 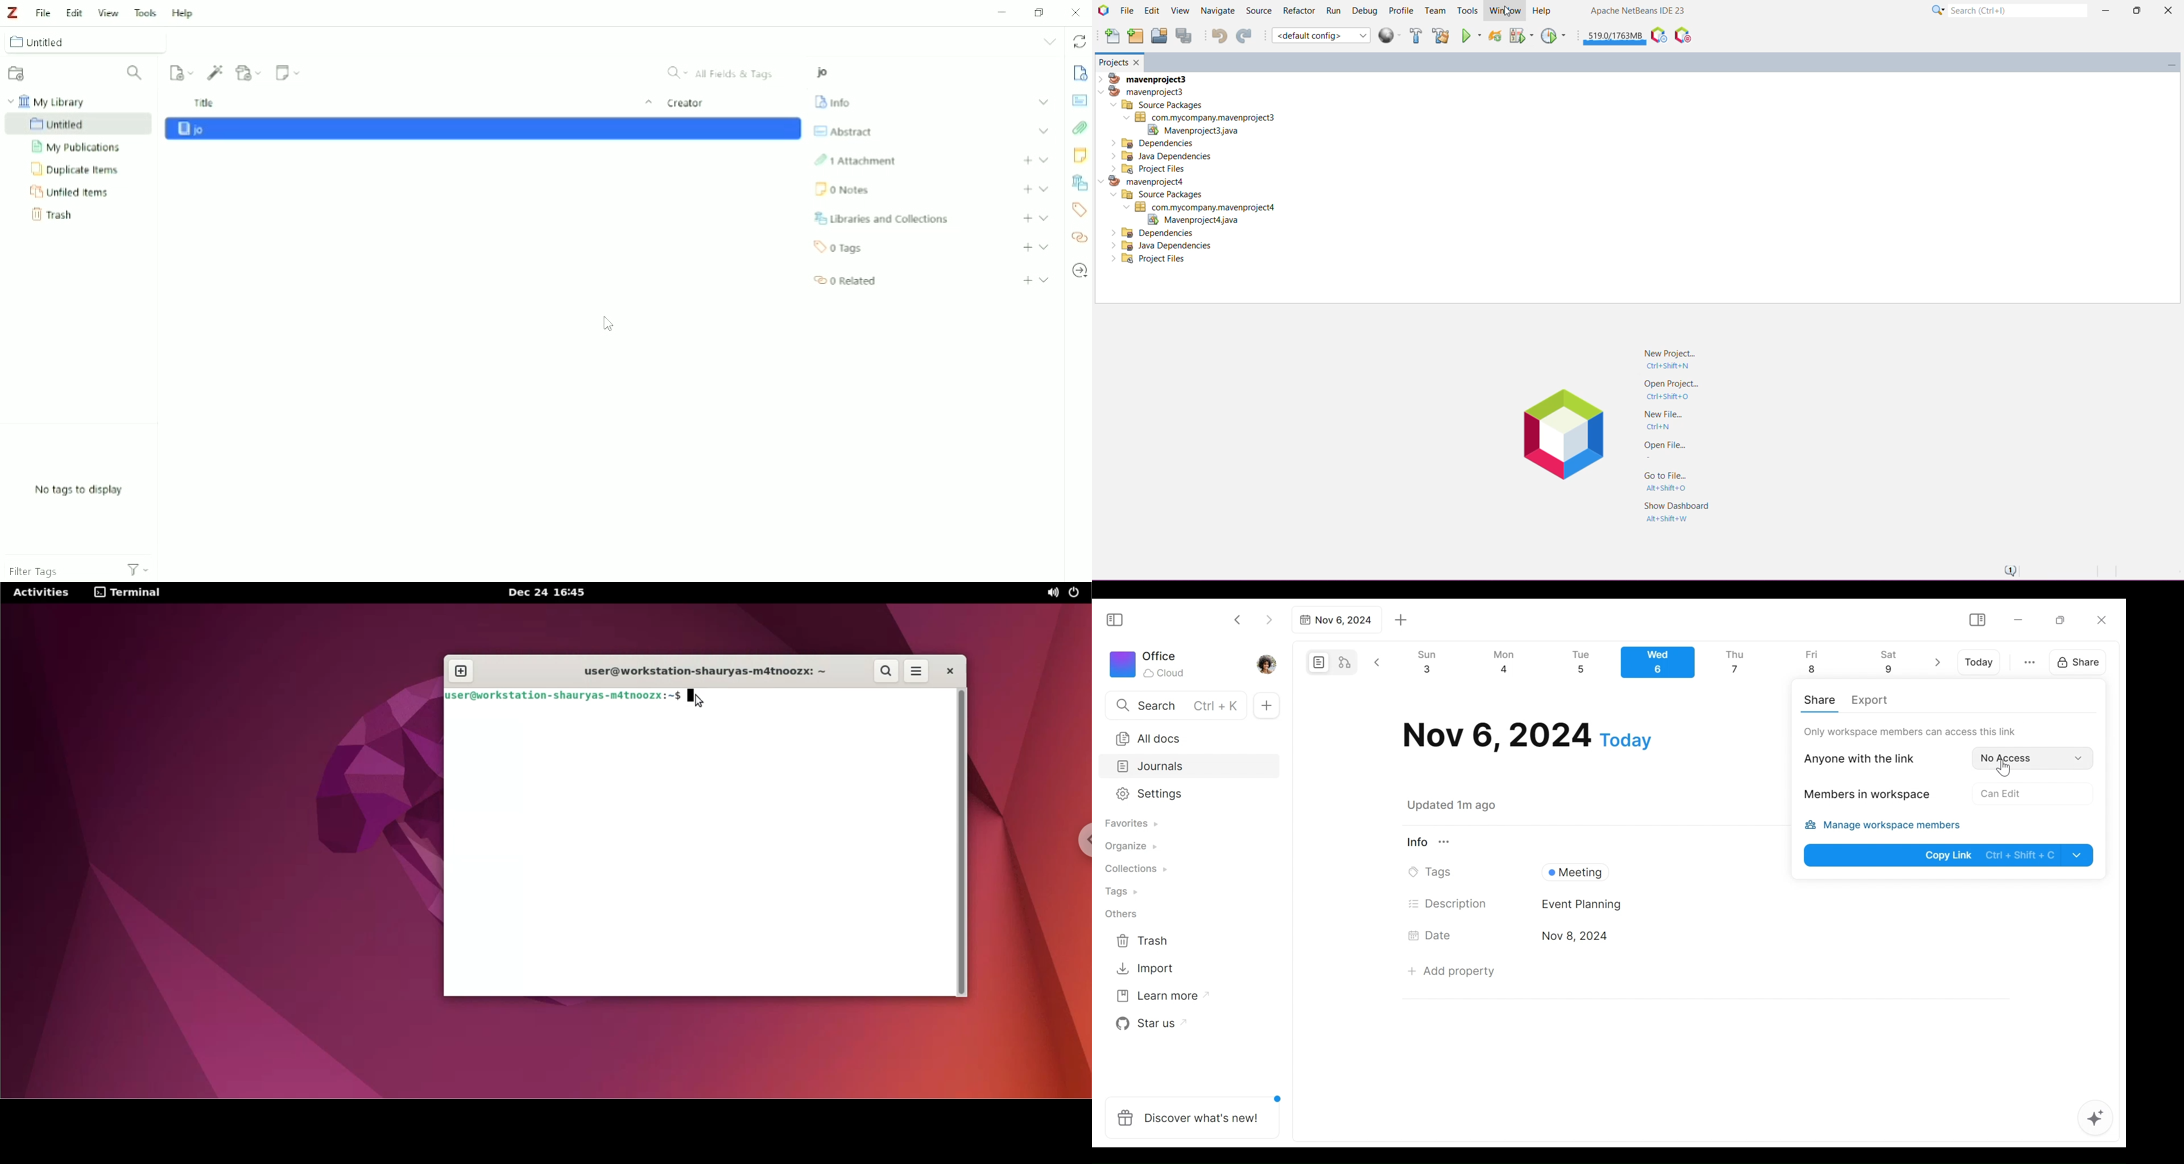 What do you see at coordinates (1238, 619) in the screenshot?
I see `Click to go back` at bounding box center [1238, 619].